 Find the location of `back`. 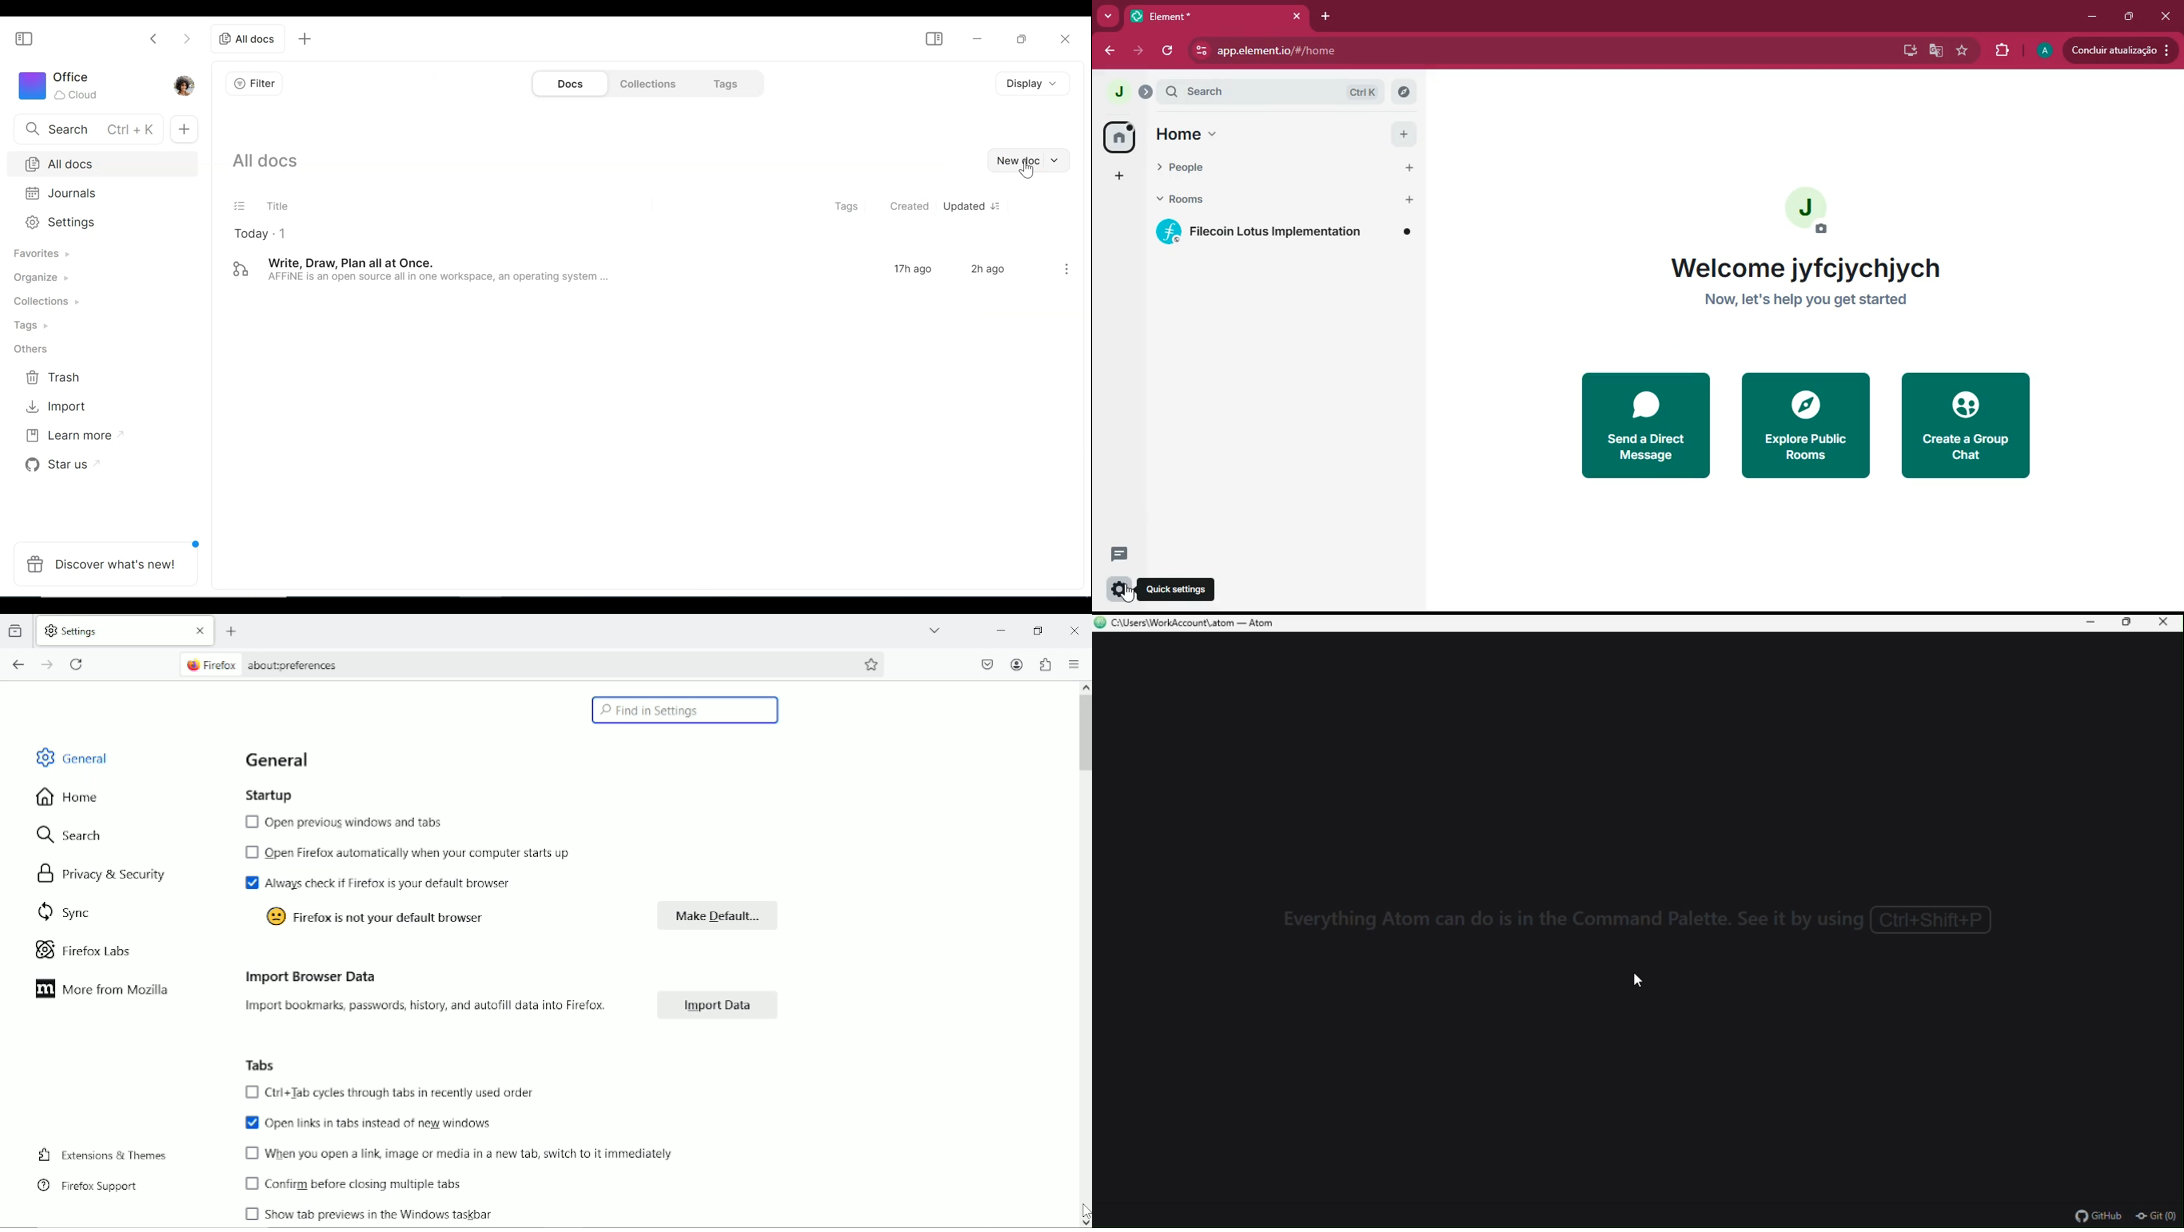

back is located at coordinates (1110, 51).